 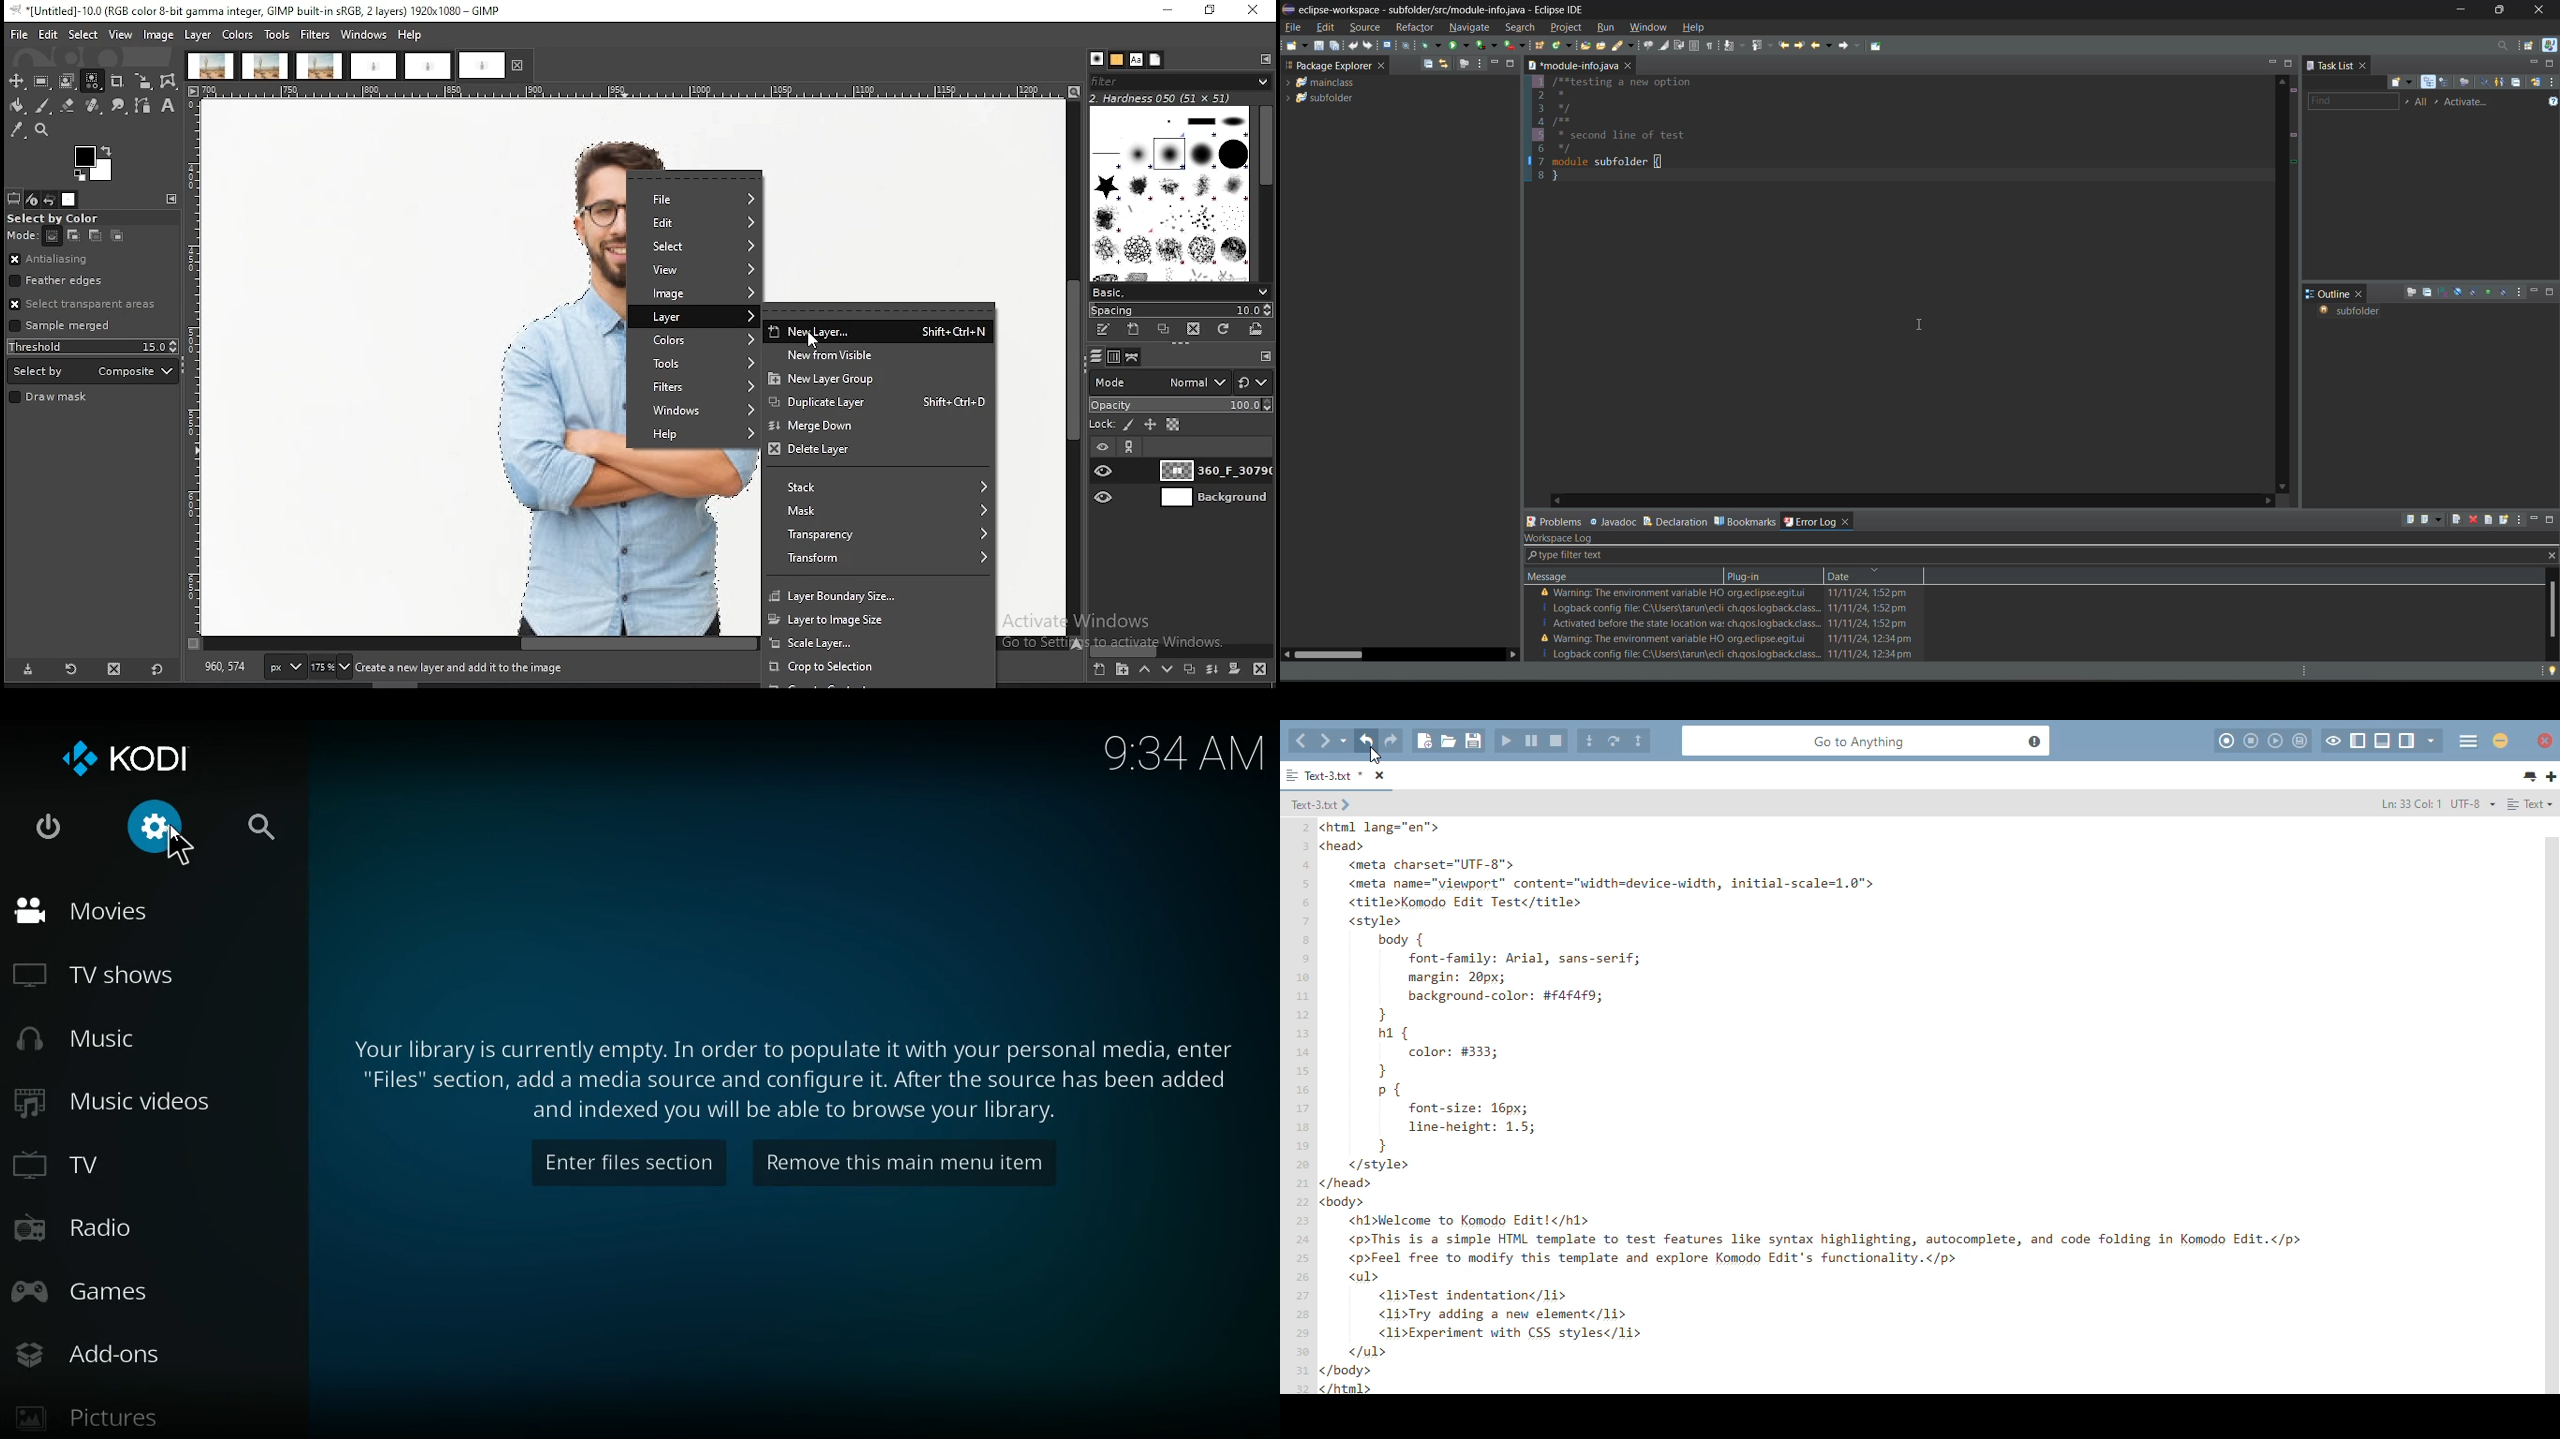 I want to click on collapse all, so click(x=2429, y=293).